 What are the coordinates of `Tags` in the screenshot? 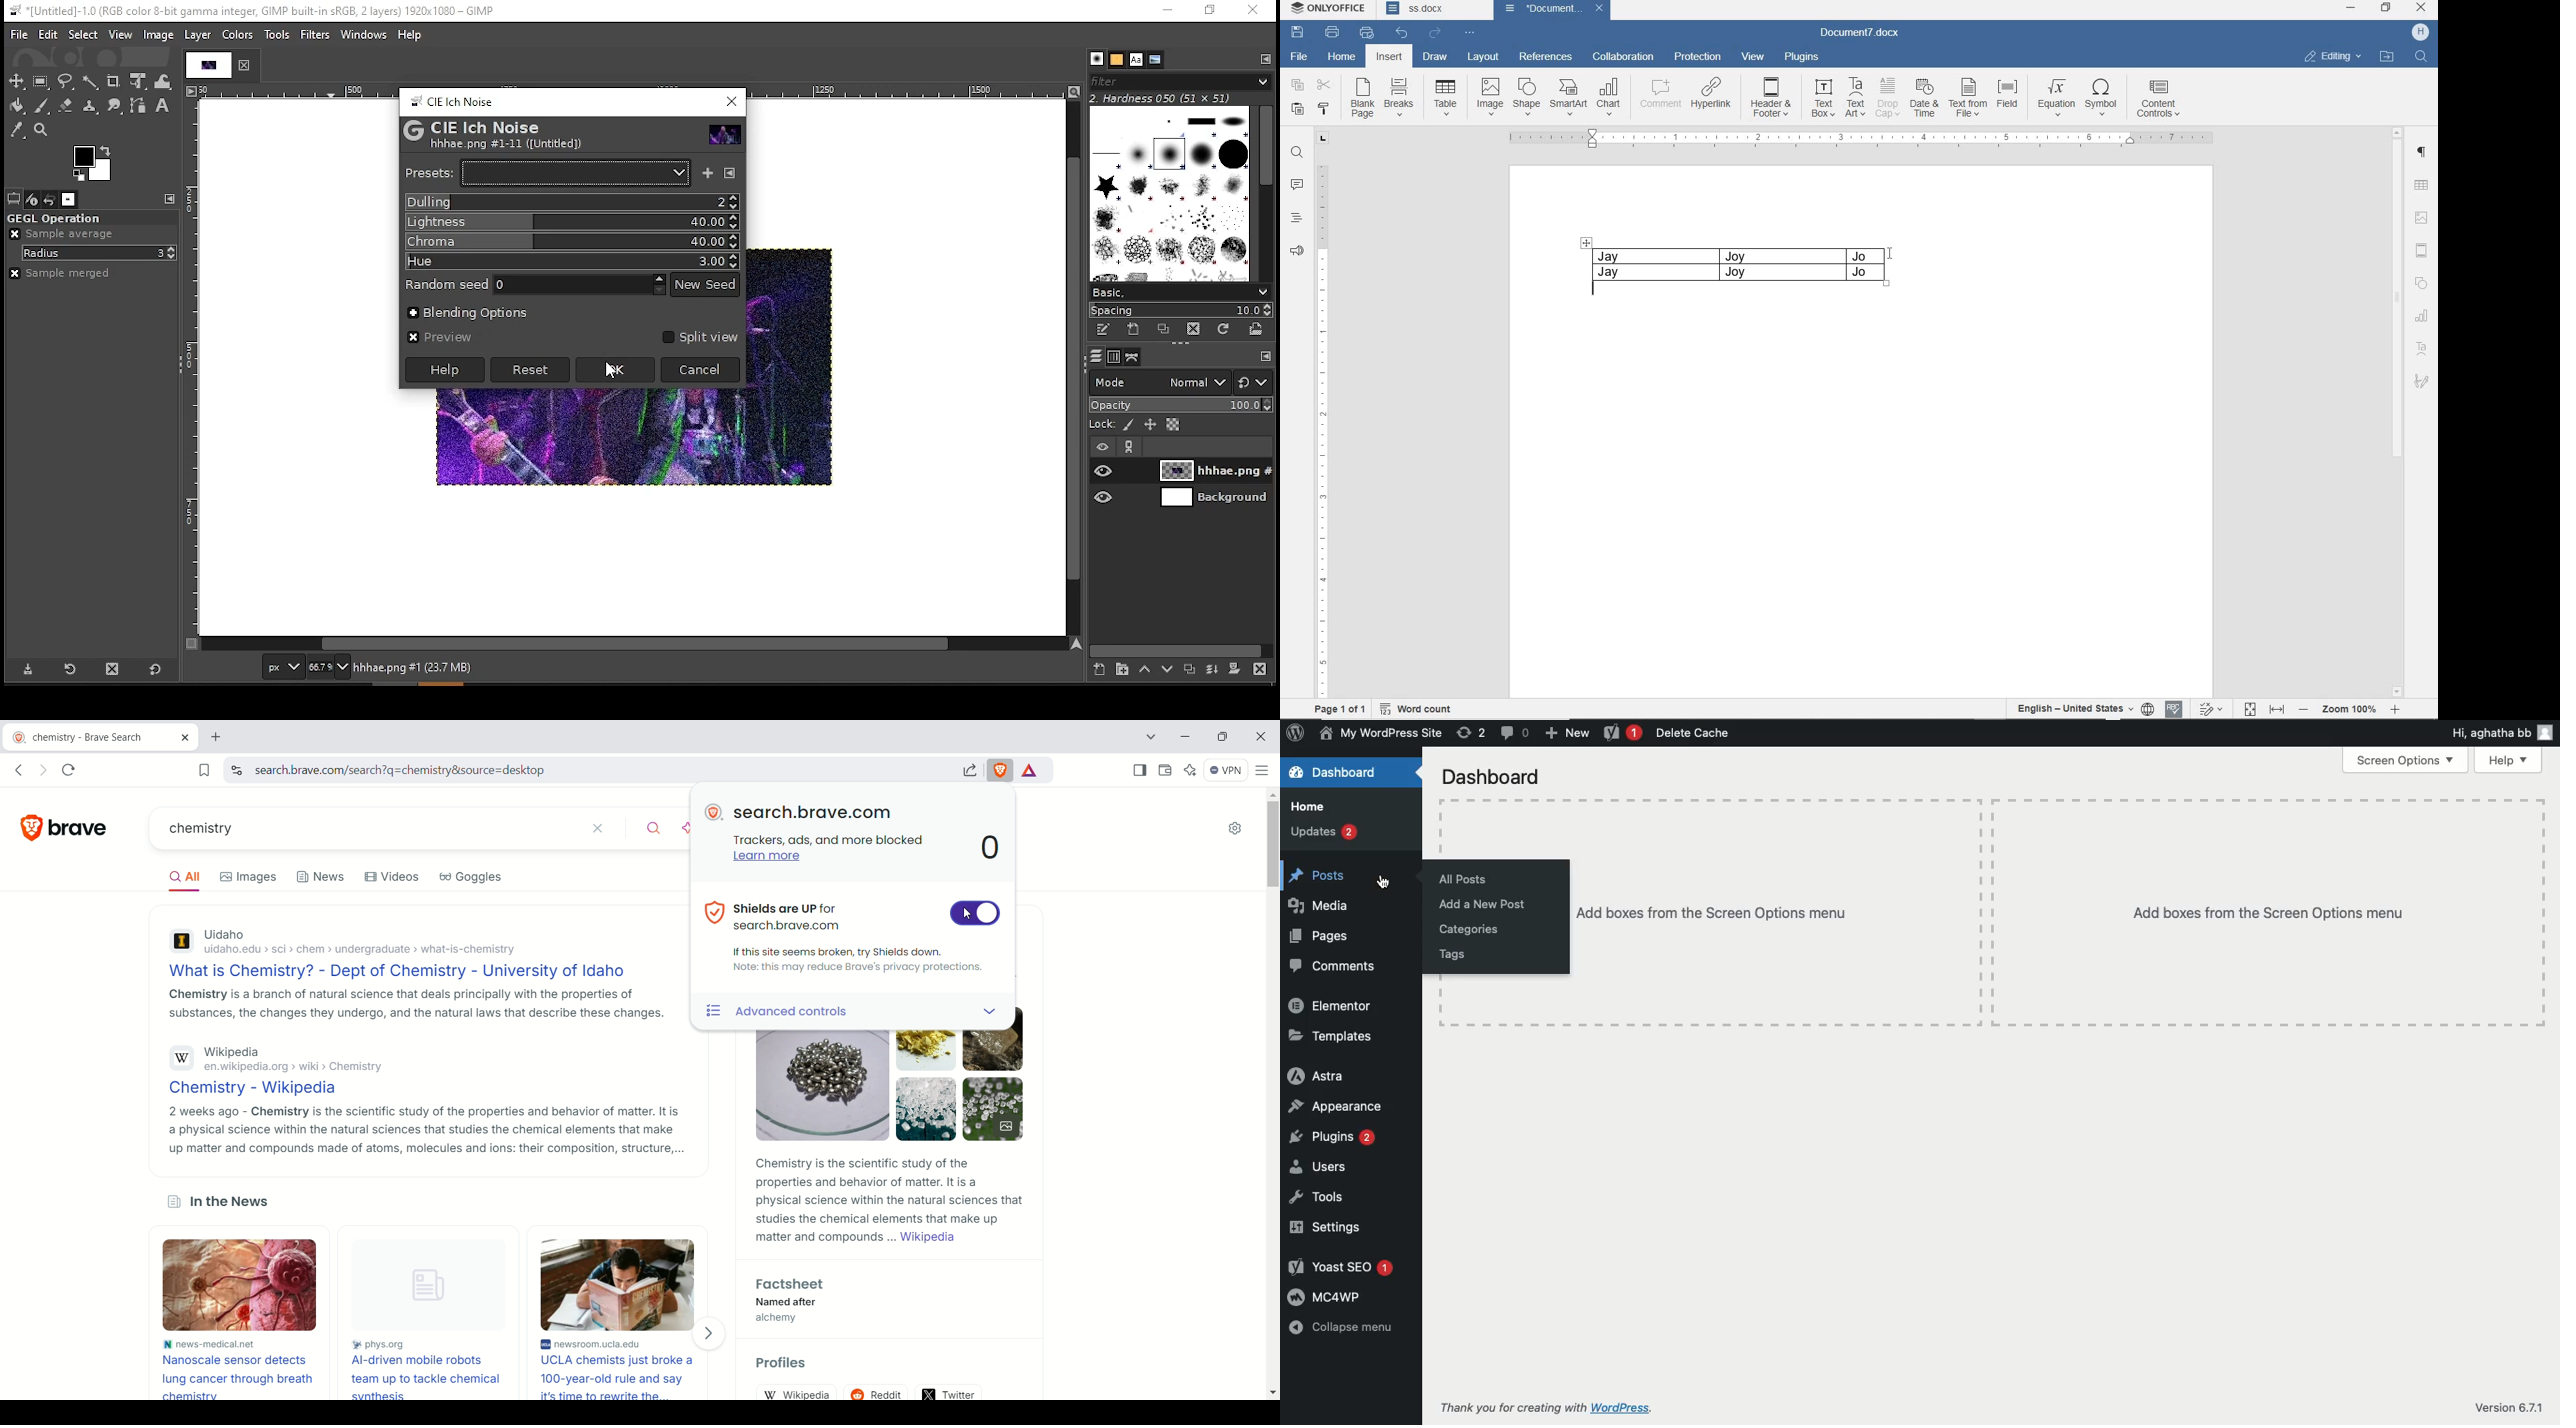 It's located at (1452, 954).